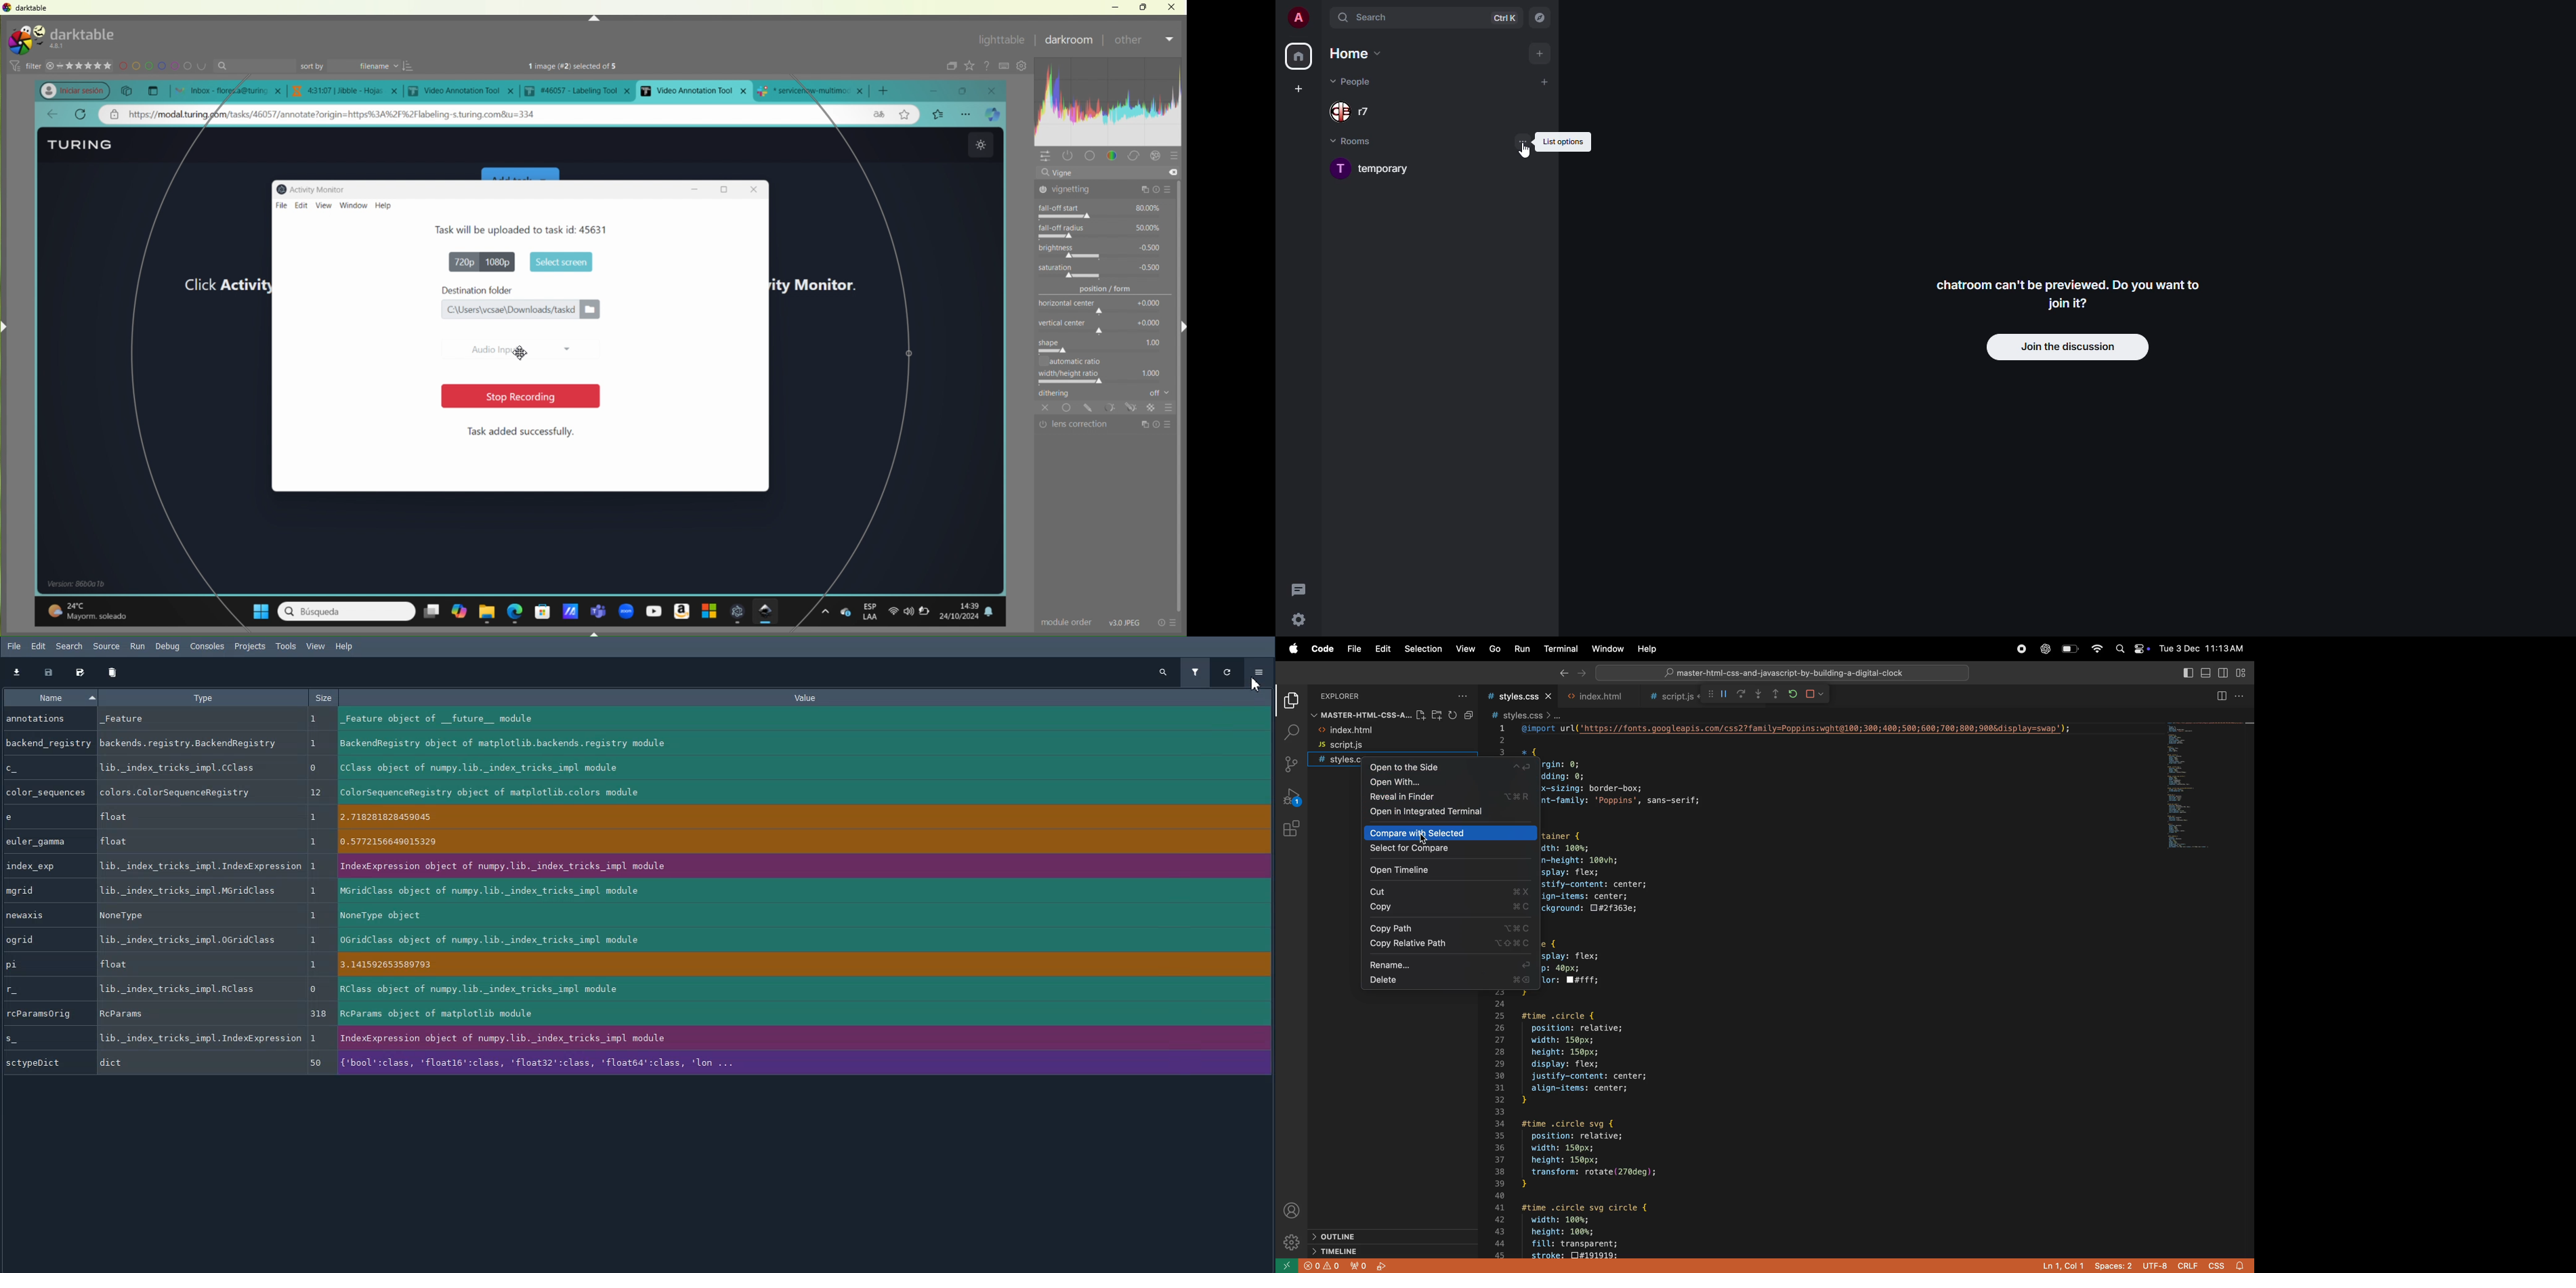 Image resolution: width=2576 pixels, height=1288 pixels. I want to click on step out, so click(1776, 696).